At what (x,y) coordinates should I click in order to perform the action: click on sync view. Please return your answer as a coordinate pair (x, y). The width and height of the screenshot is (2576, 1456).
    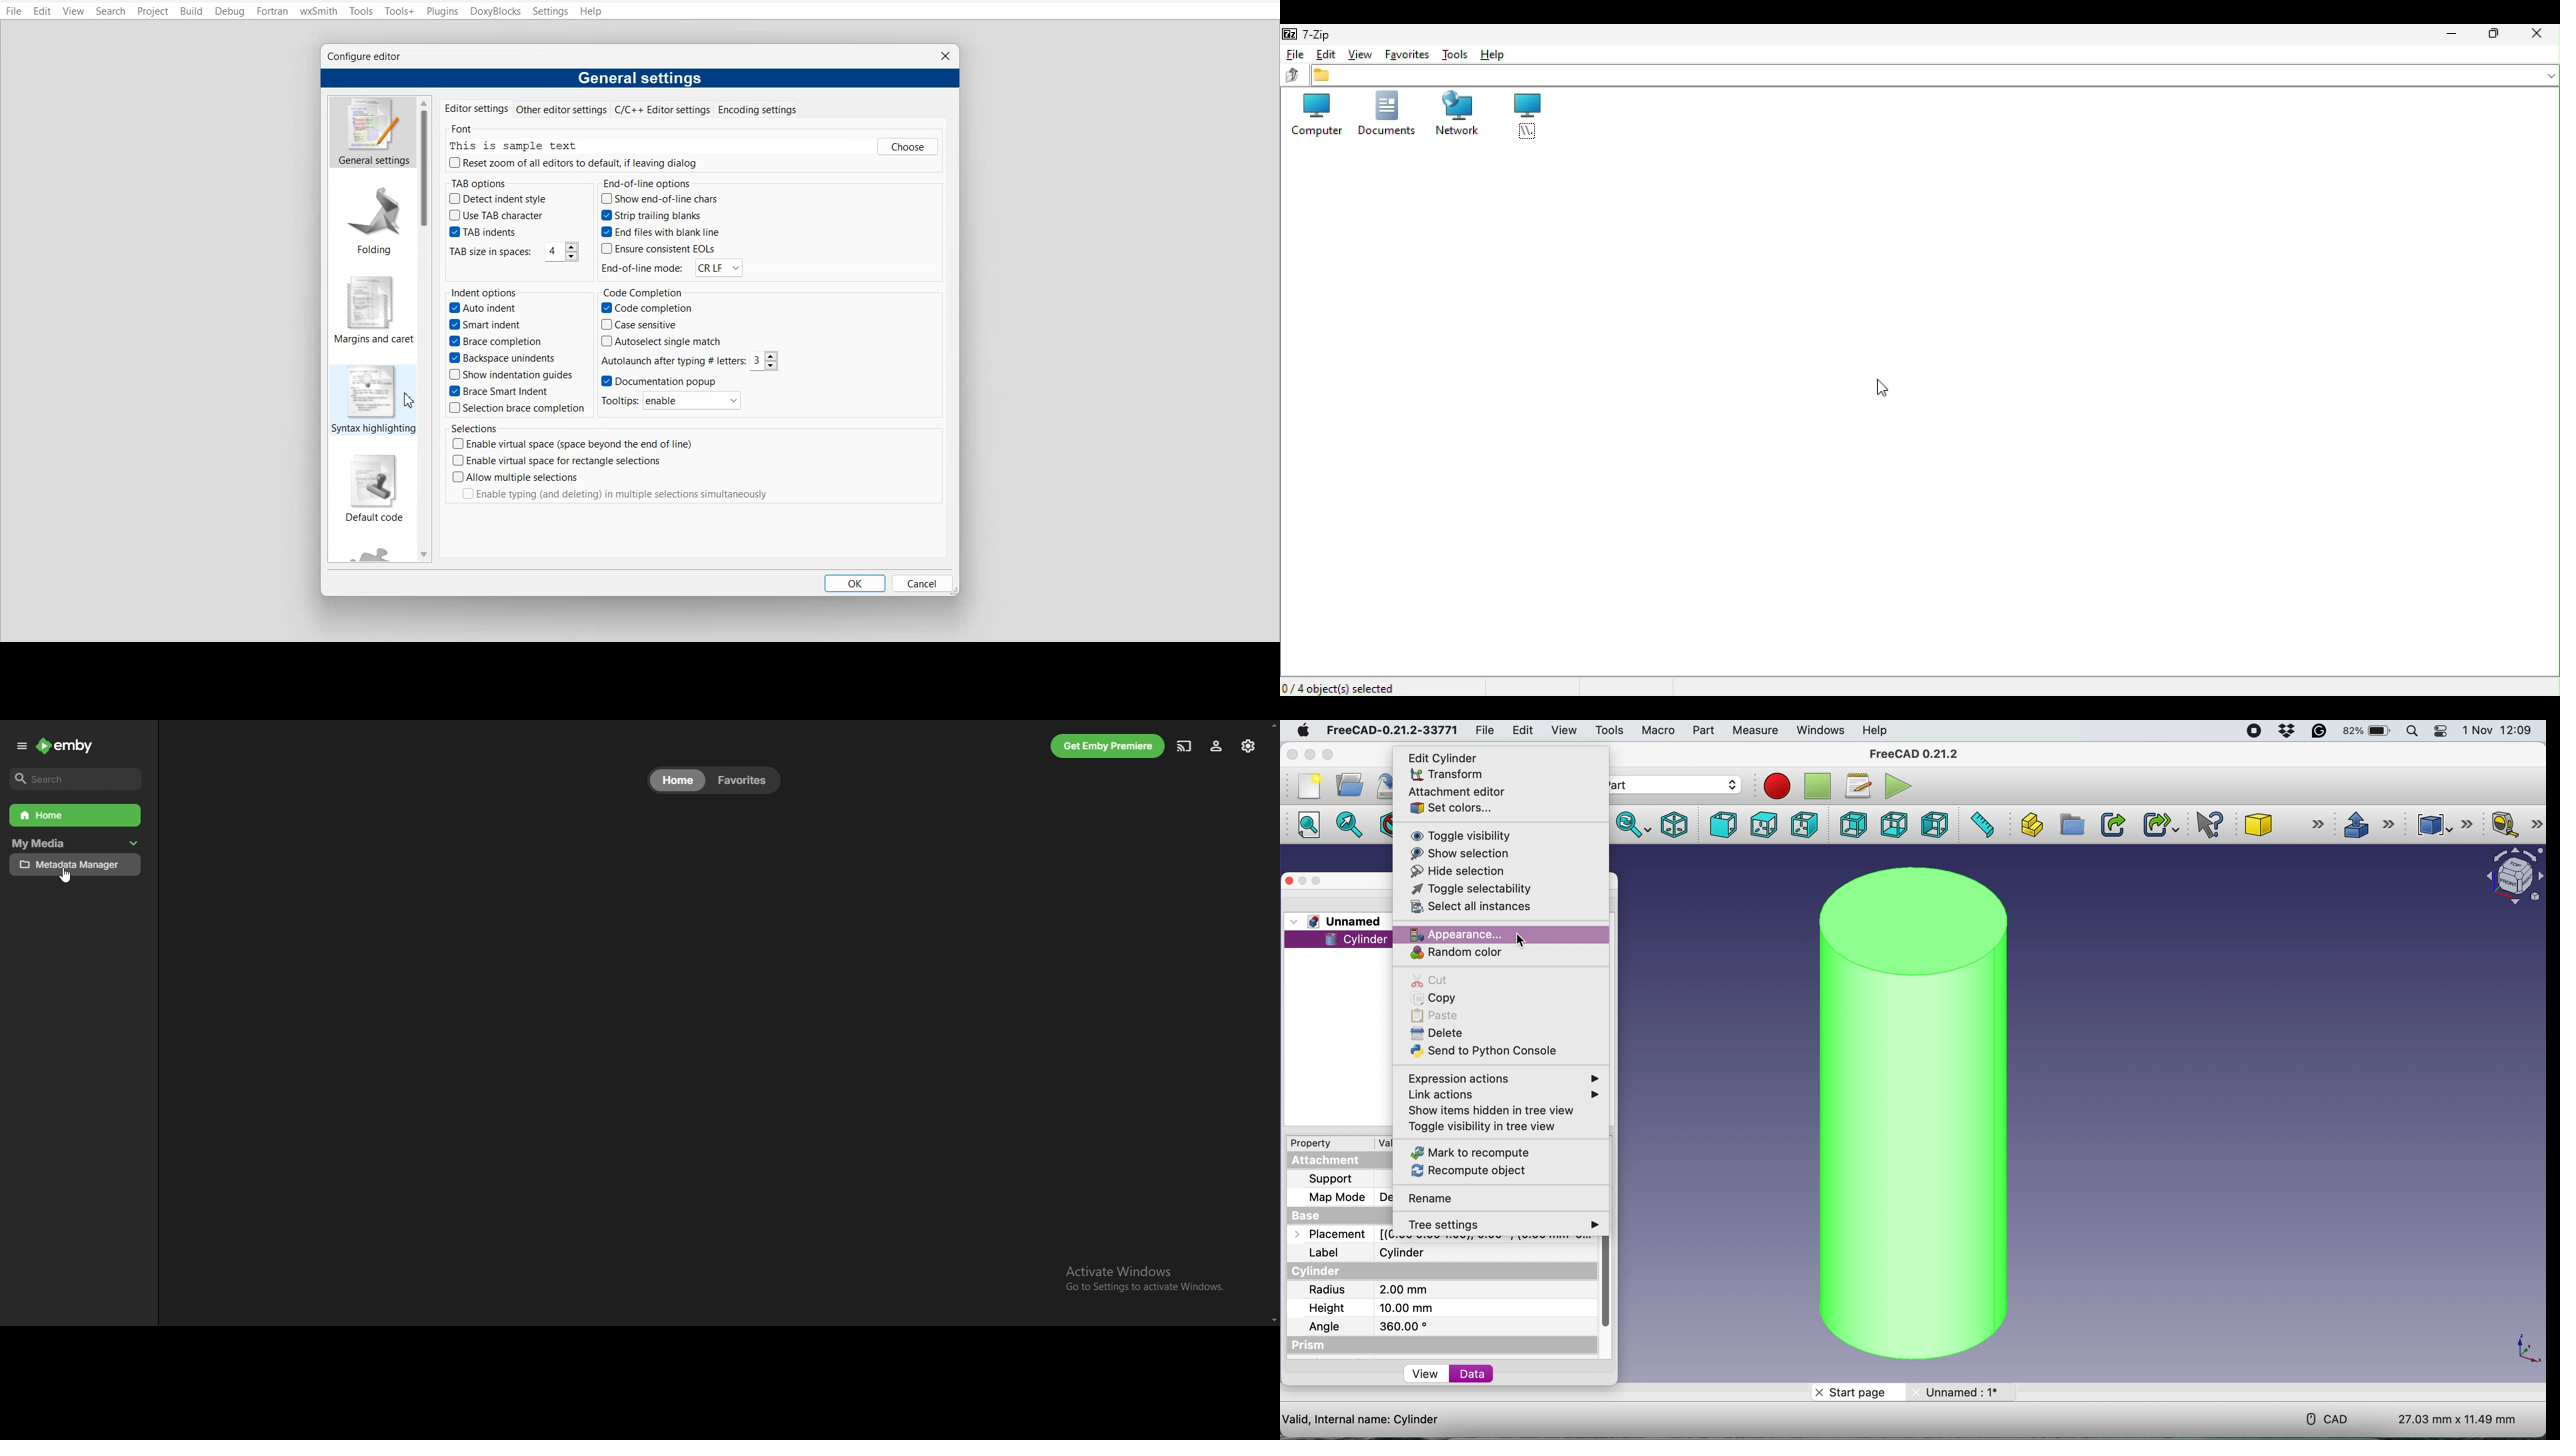
    Looking at the image, I should click on (1631, 824).